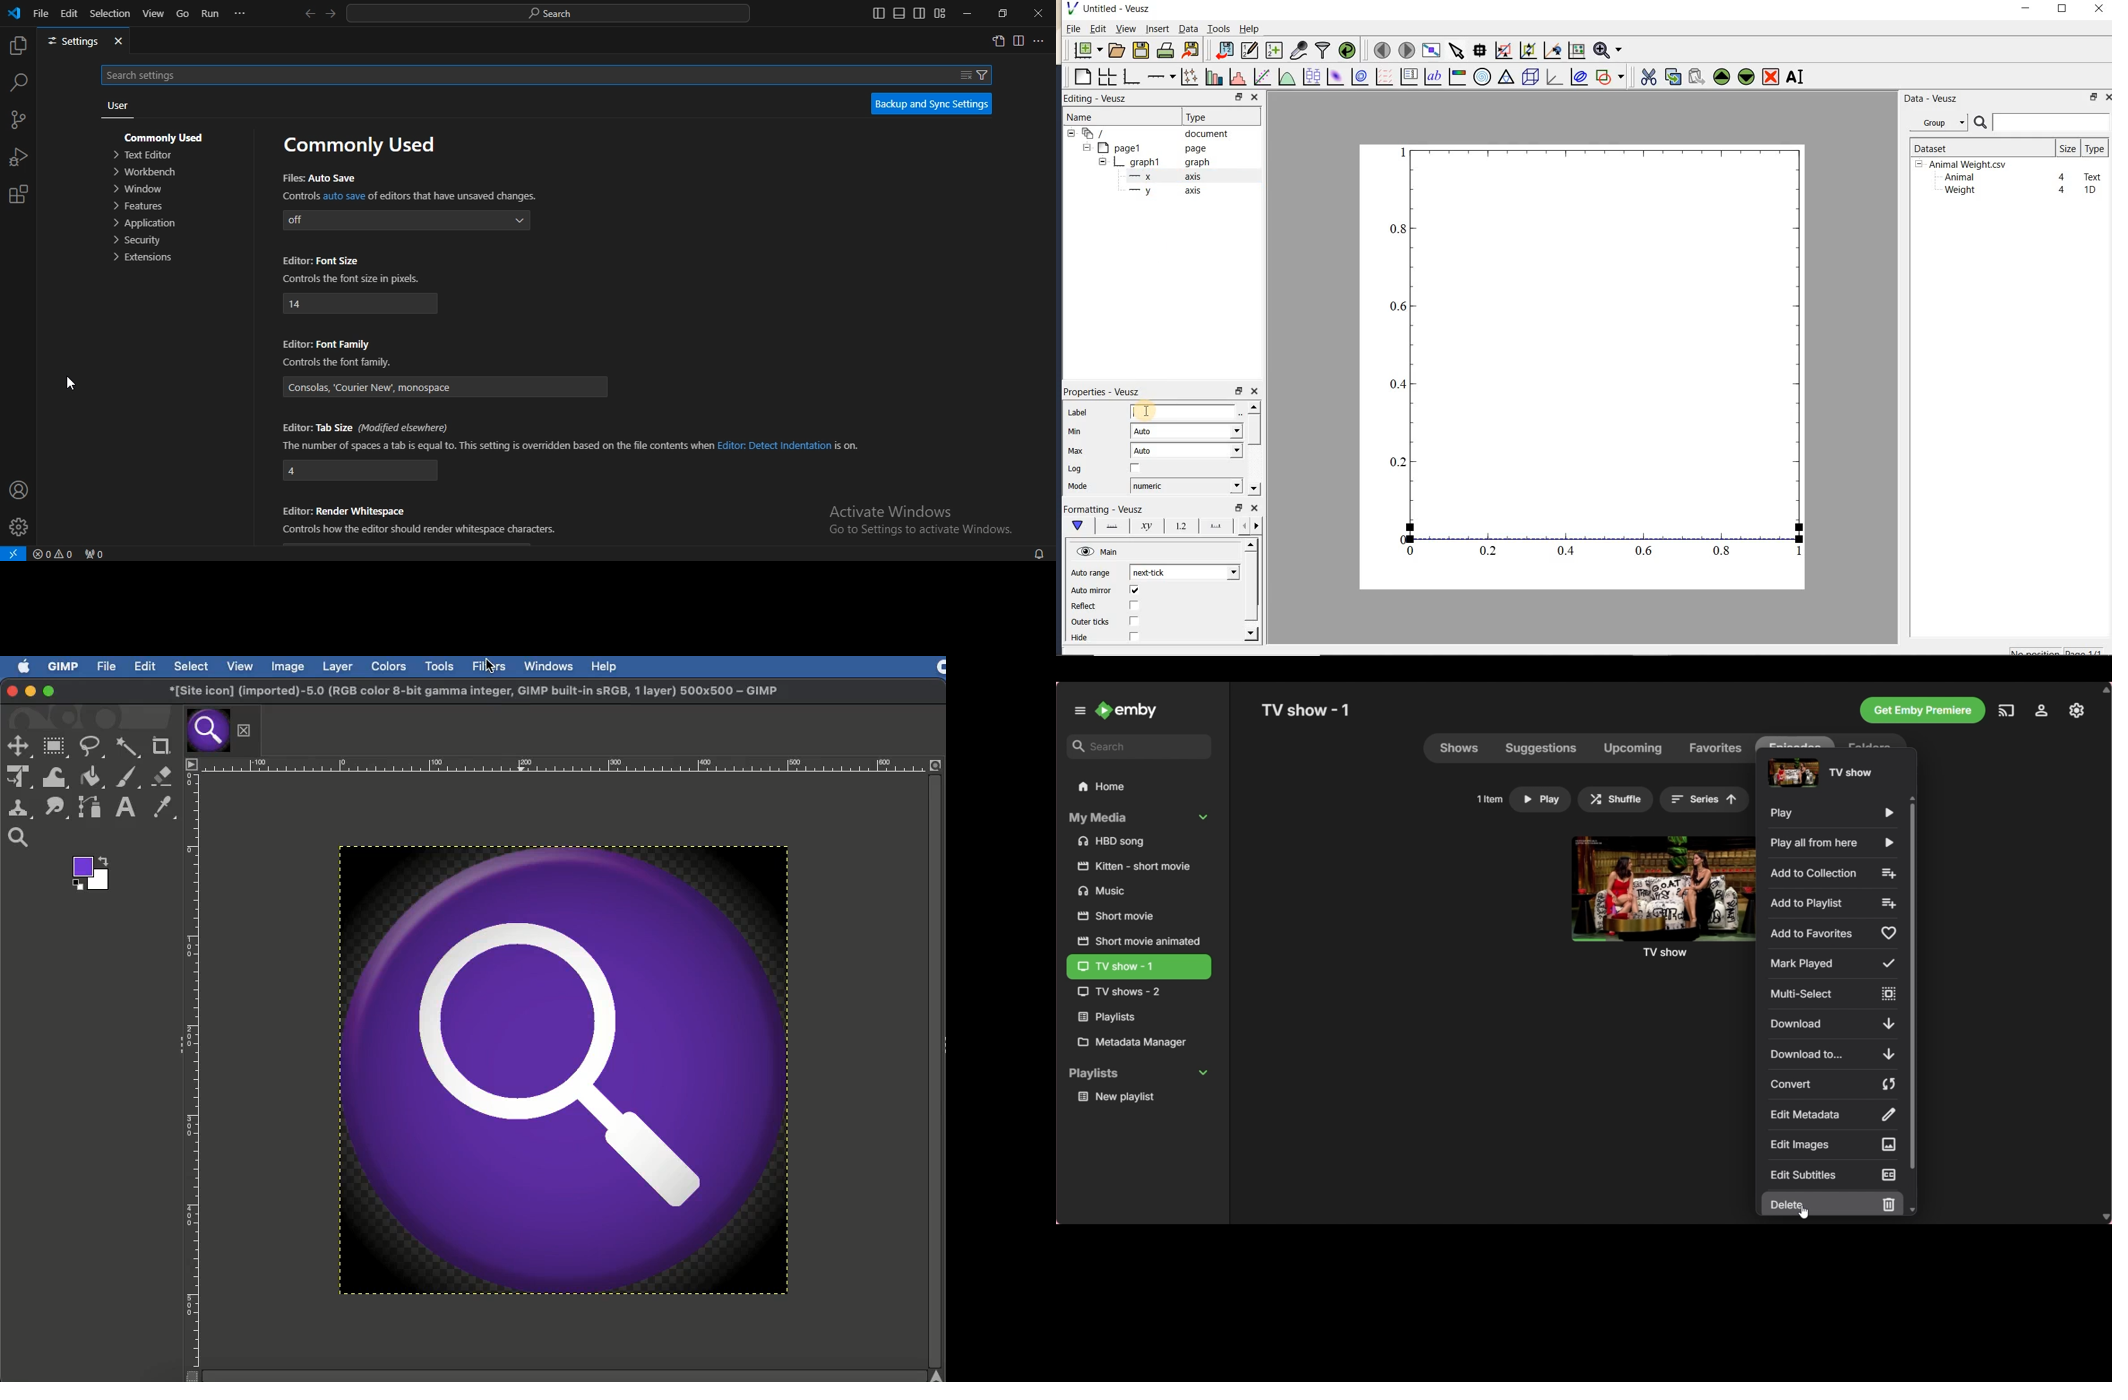 The image size is (2128, 1400). Describe the element at coordinates (976, 73) in the screenshot. I see `filter` at that location.